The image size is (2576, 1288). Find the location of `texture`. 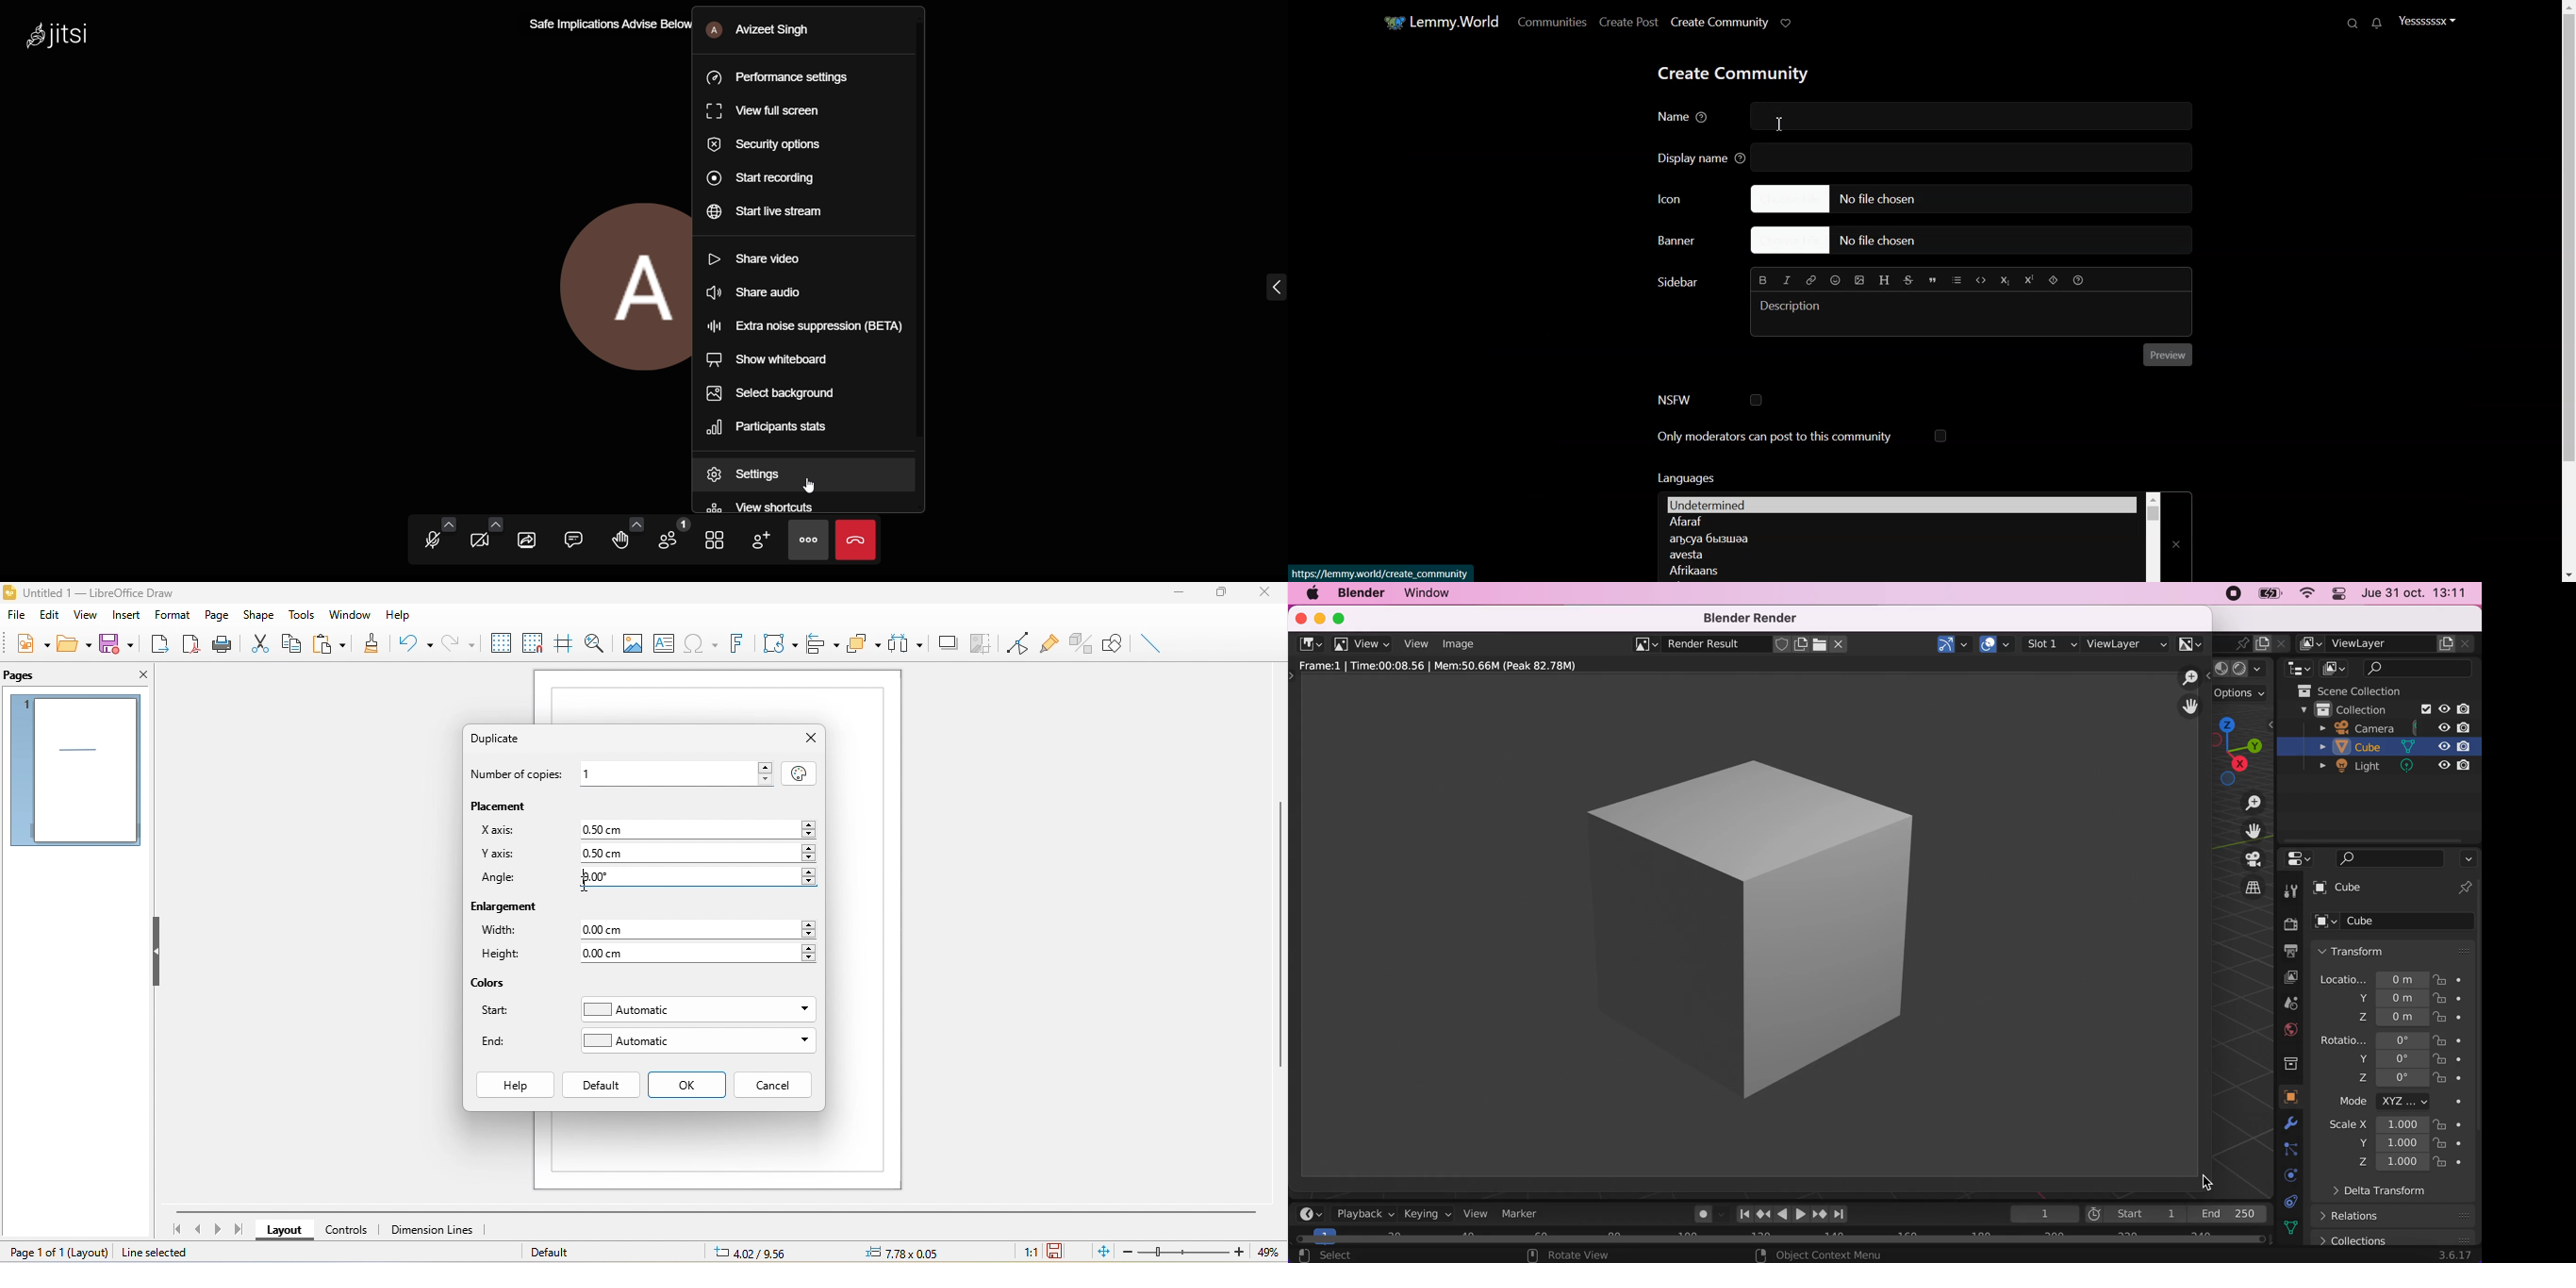

texture is located at coordinates (2296, 1228).